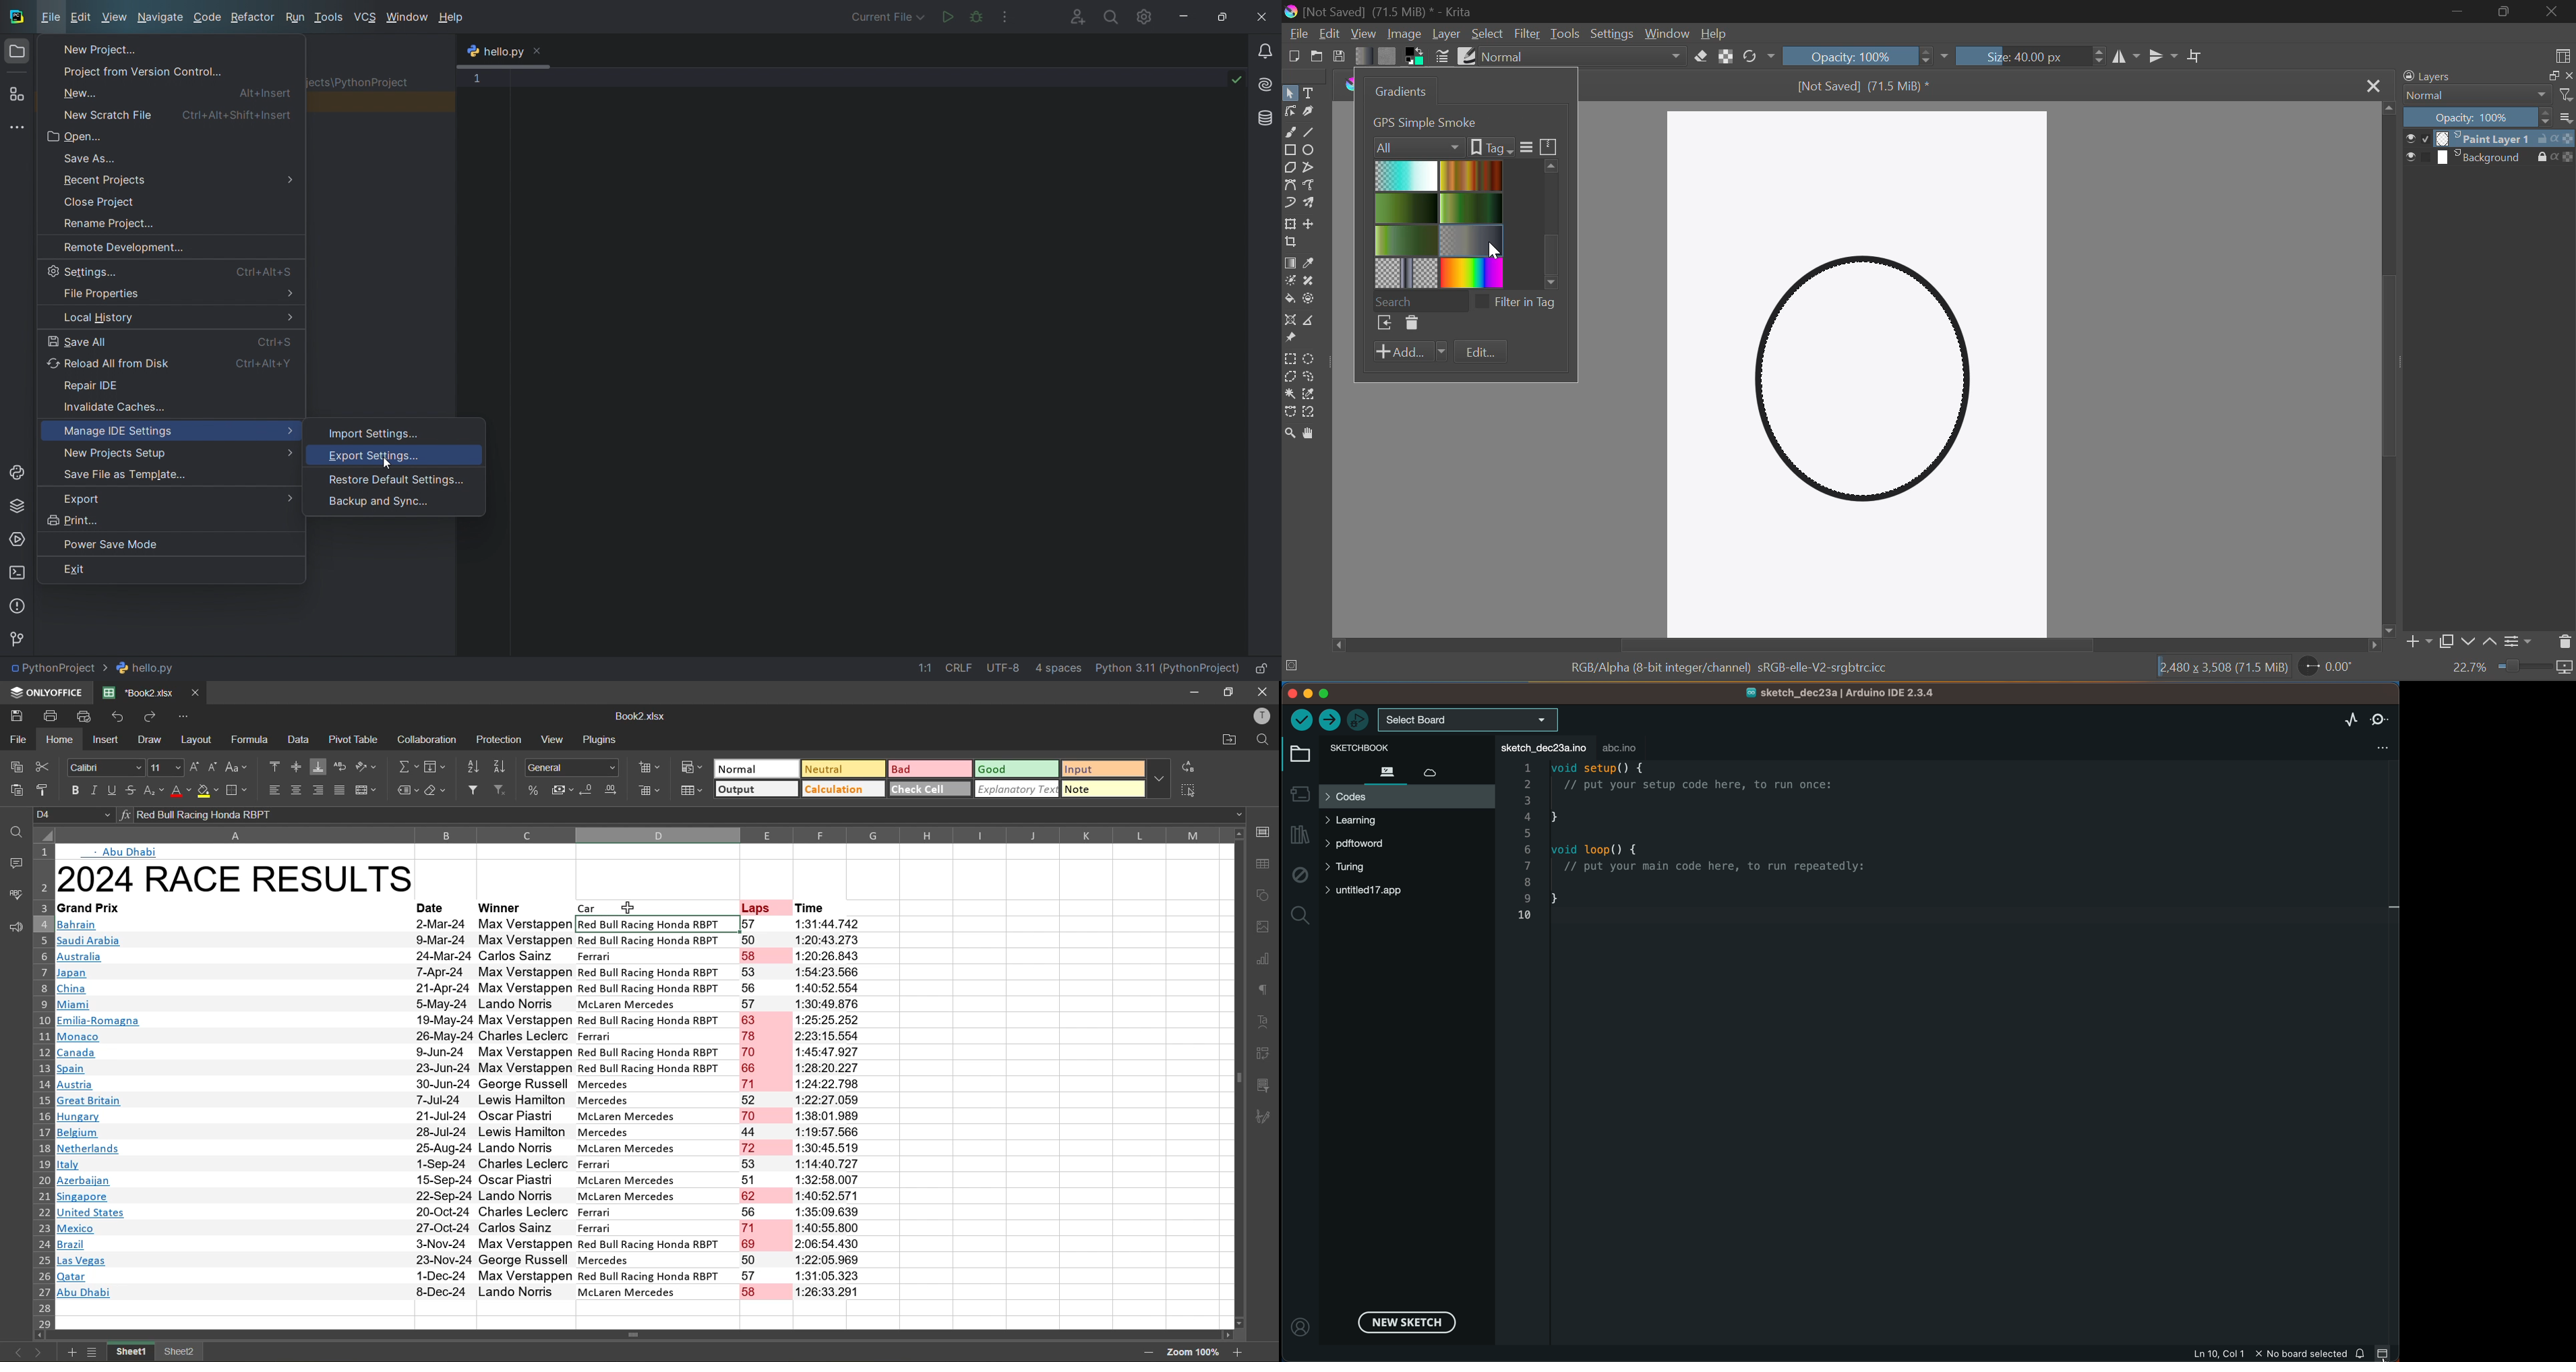 The height and width of the screenshot is (1372, 2576). I want to click on scroll bar, so click(1553, 225).